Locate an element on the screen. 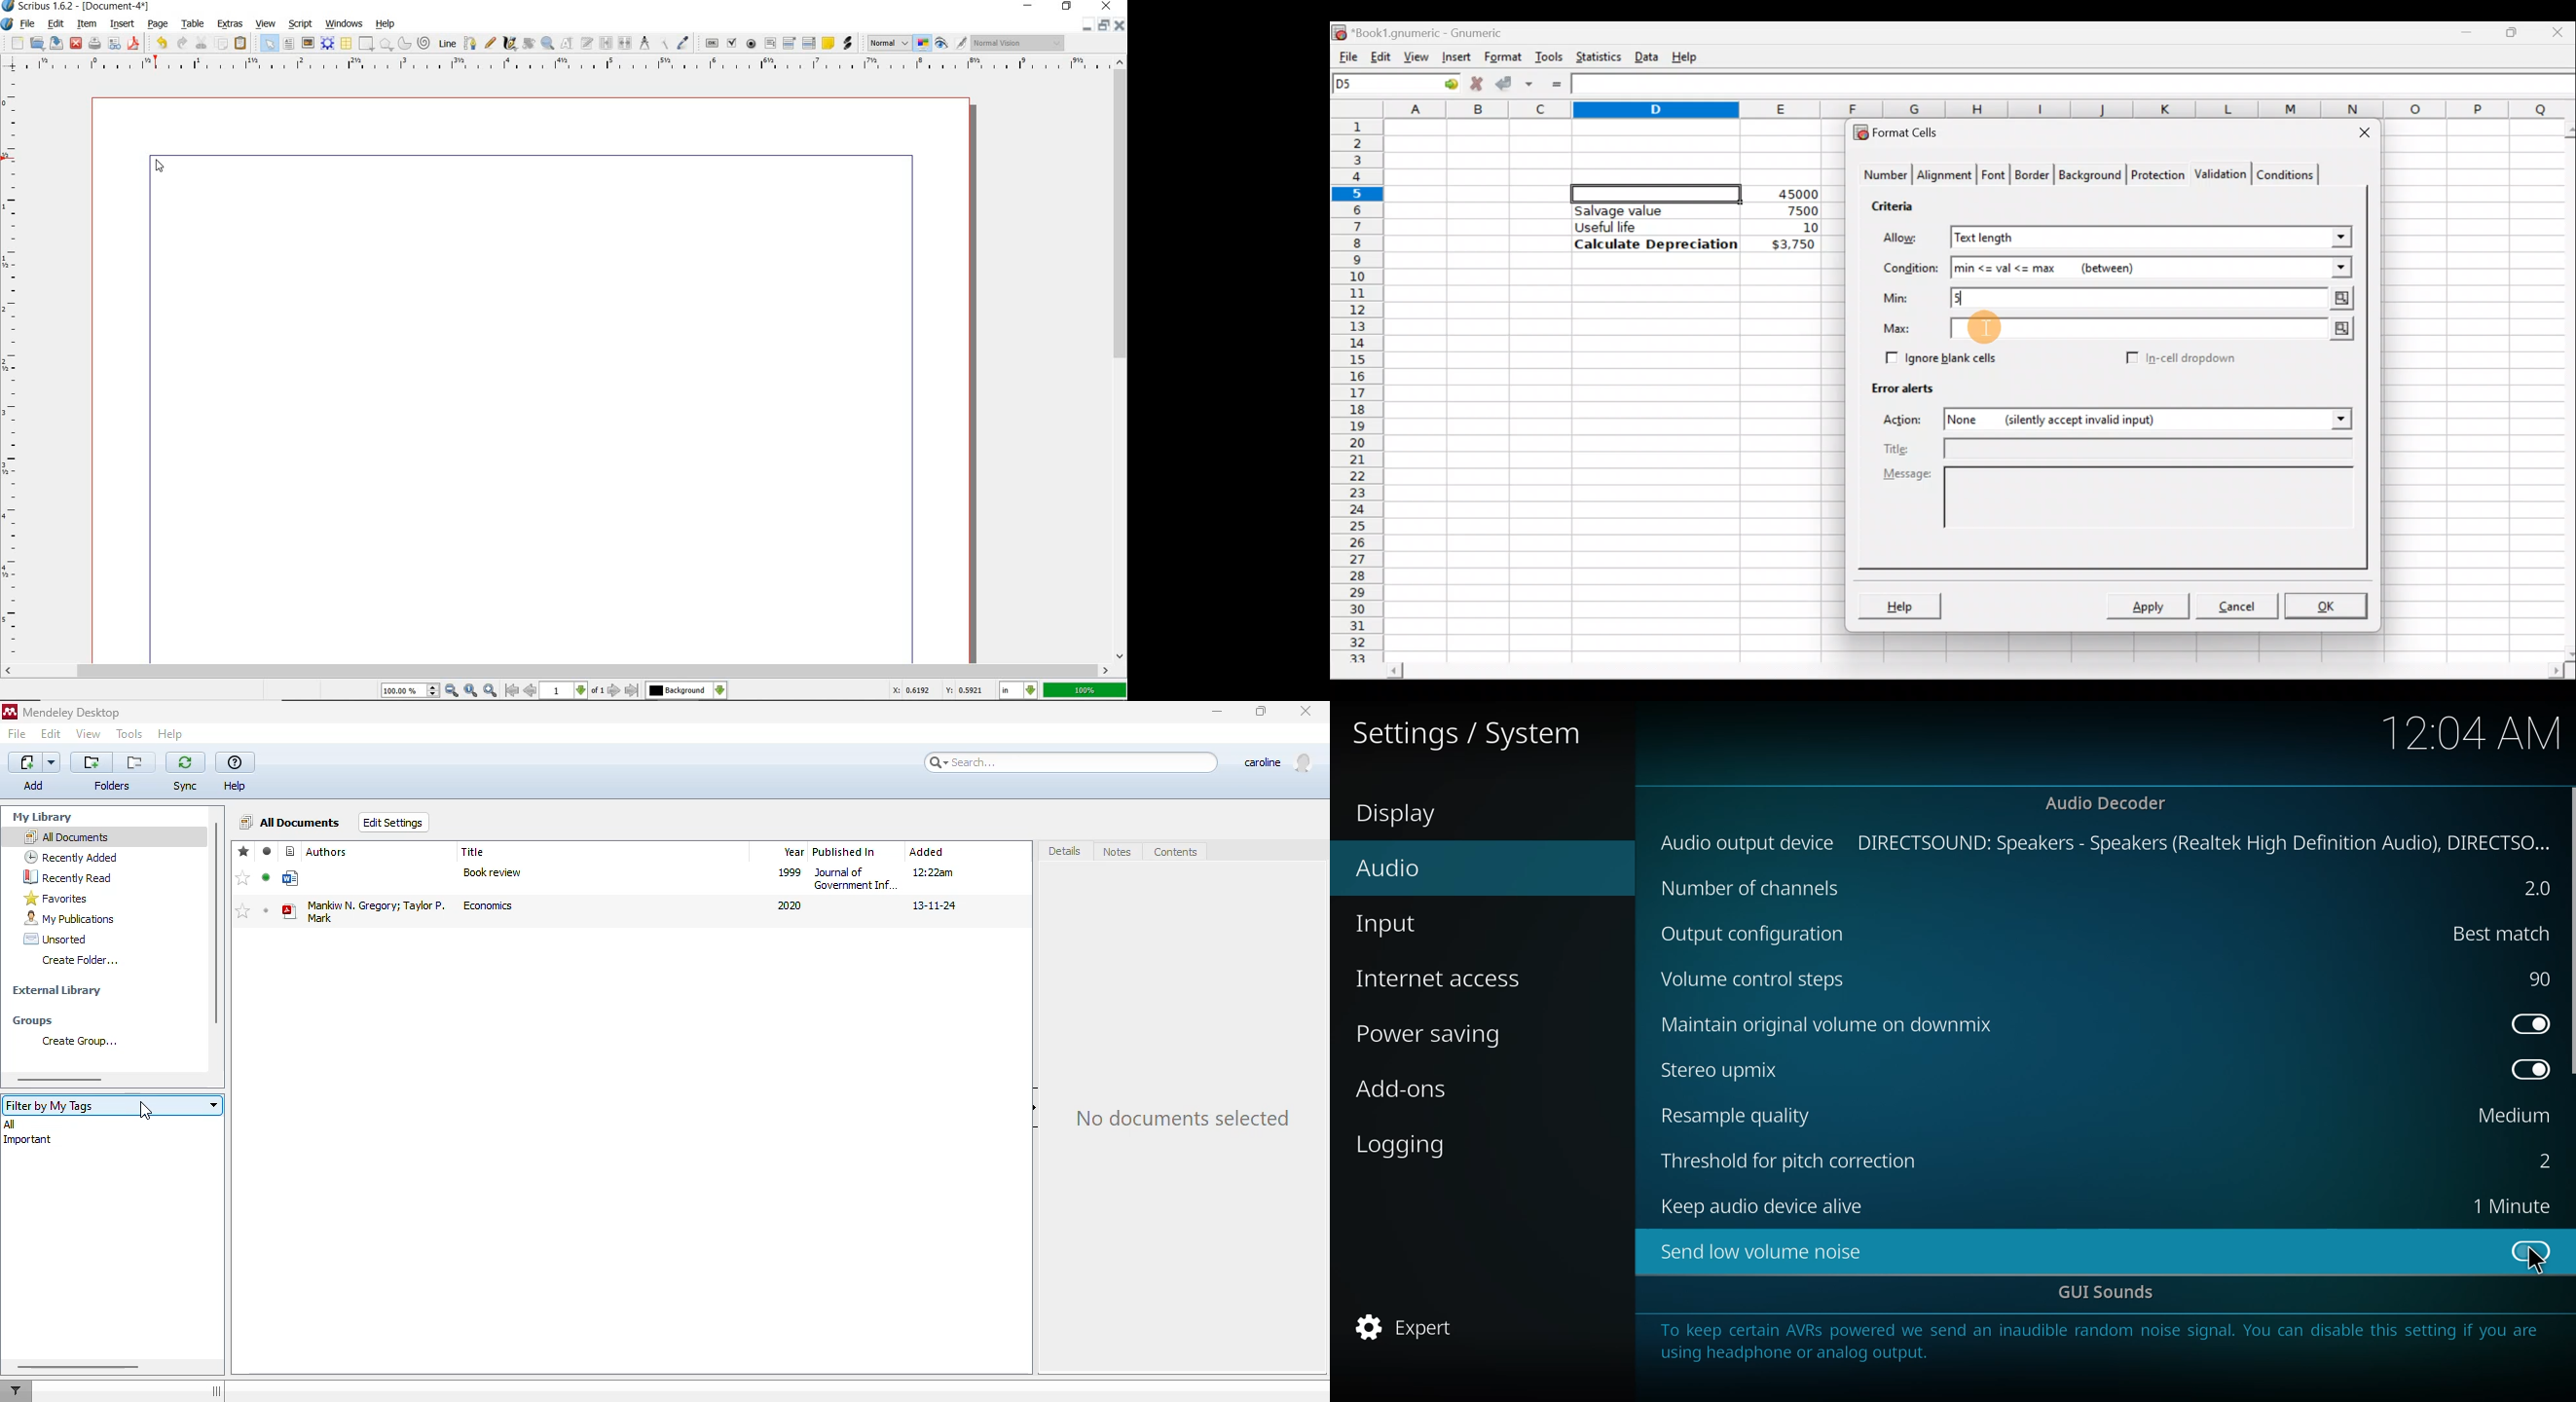  add-ons is located at coordinates (1405, 1090).